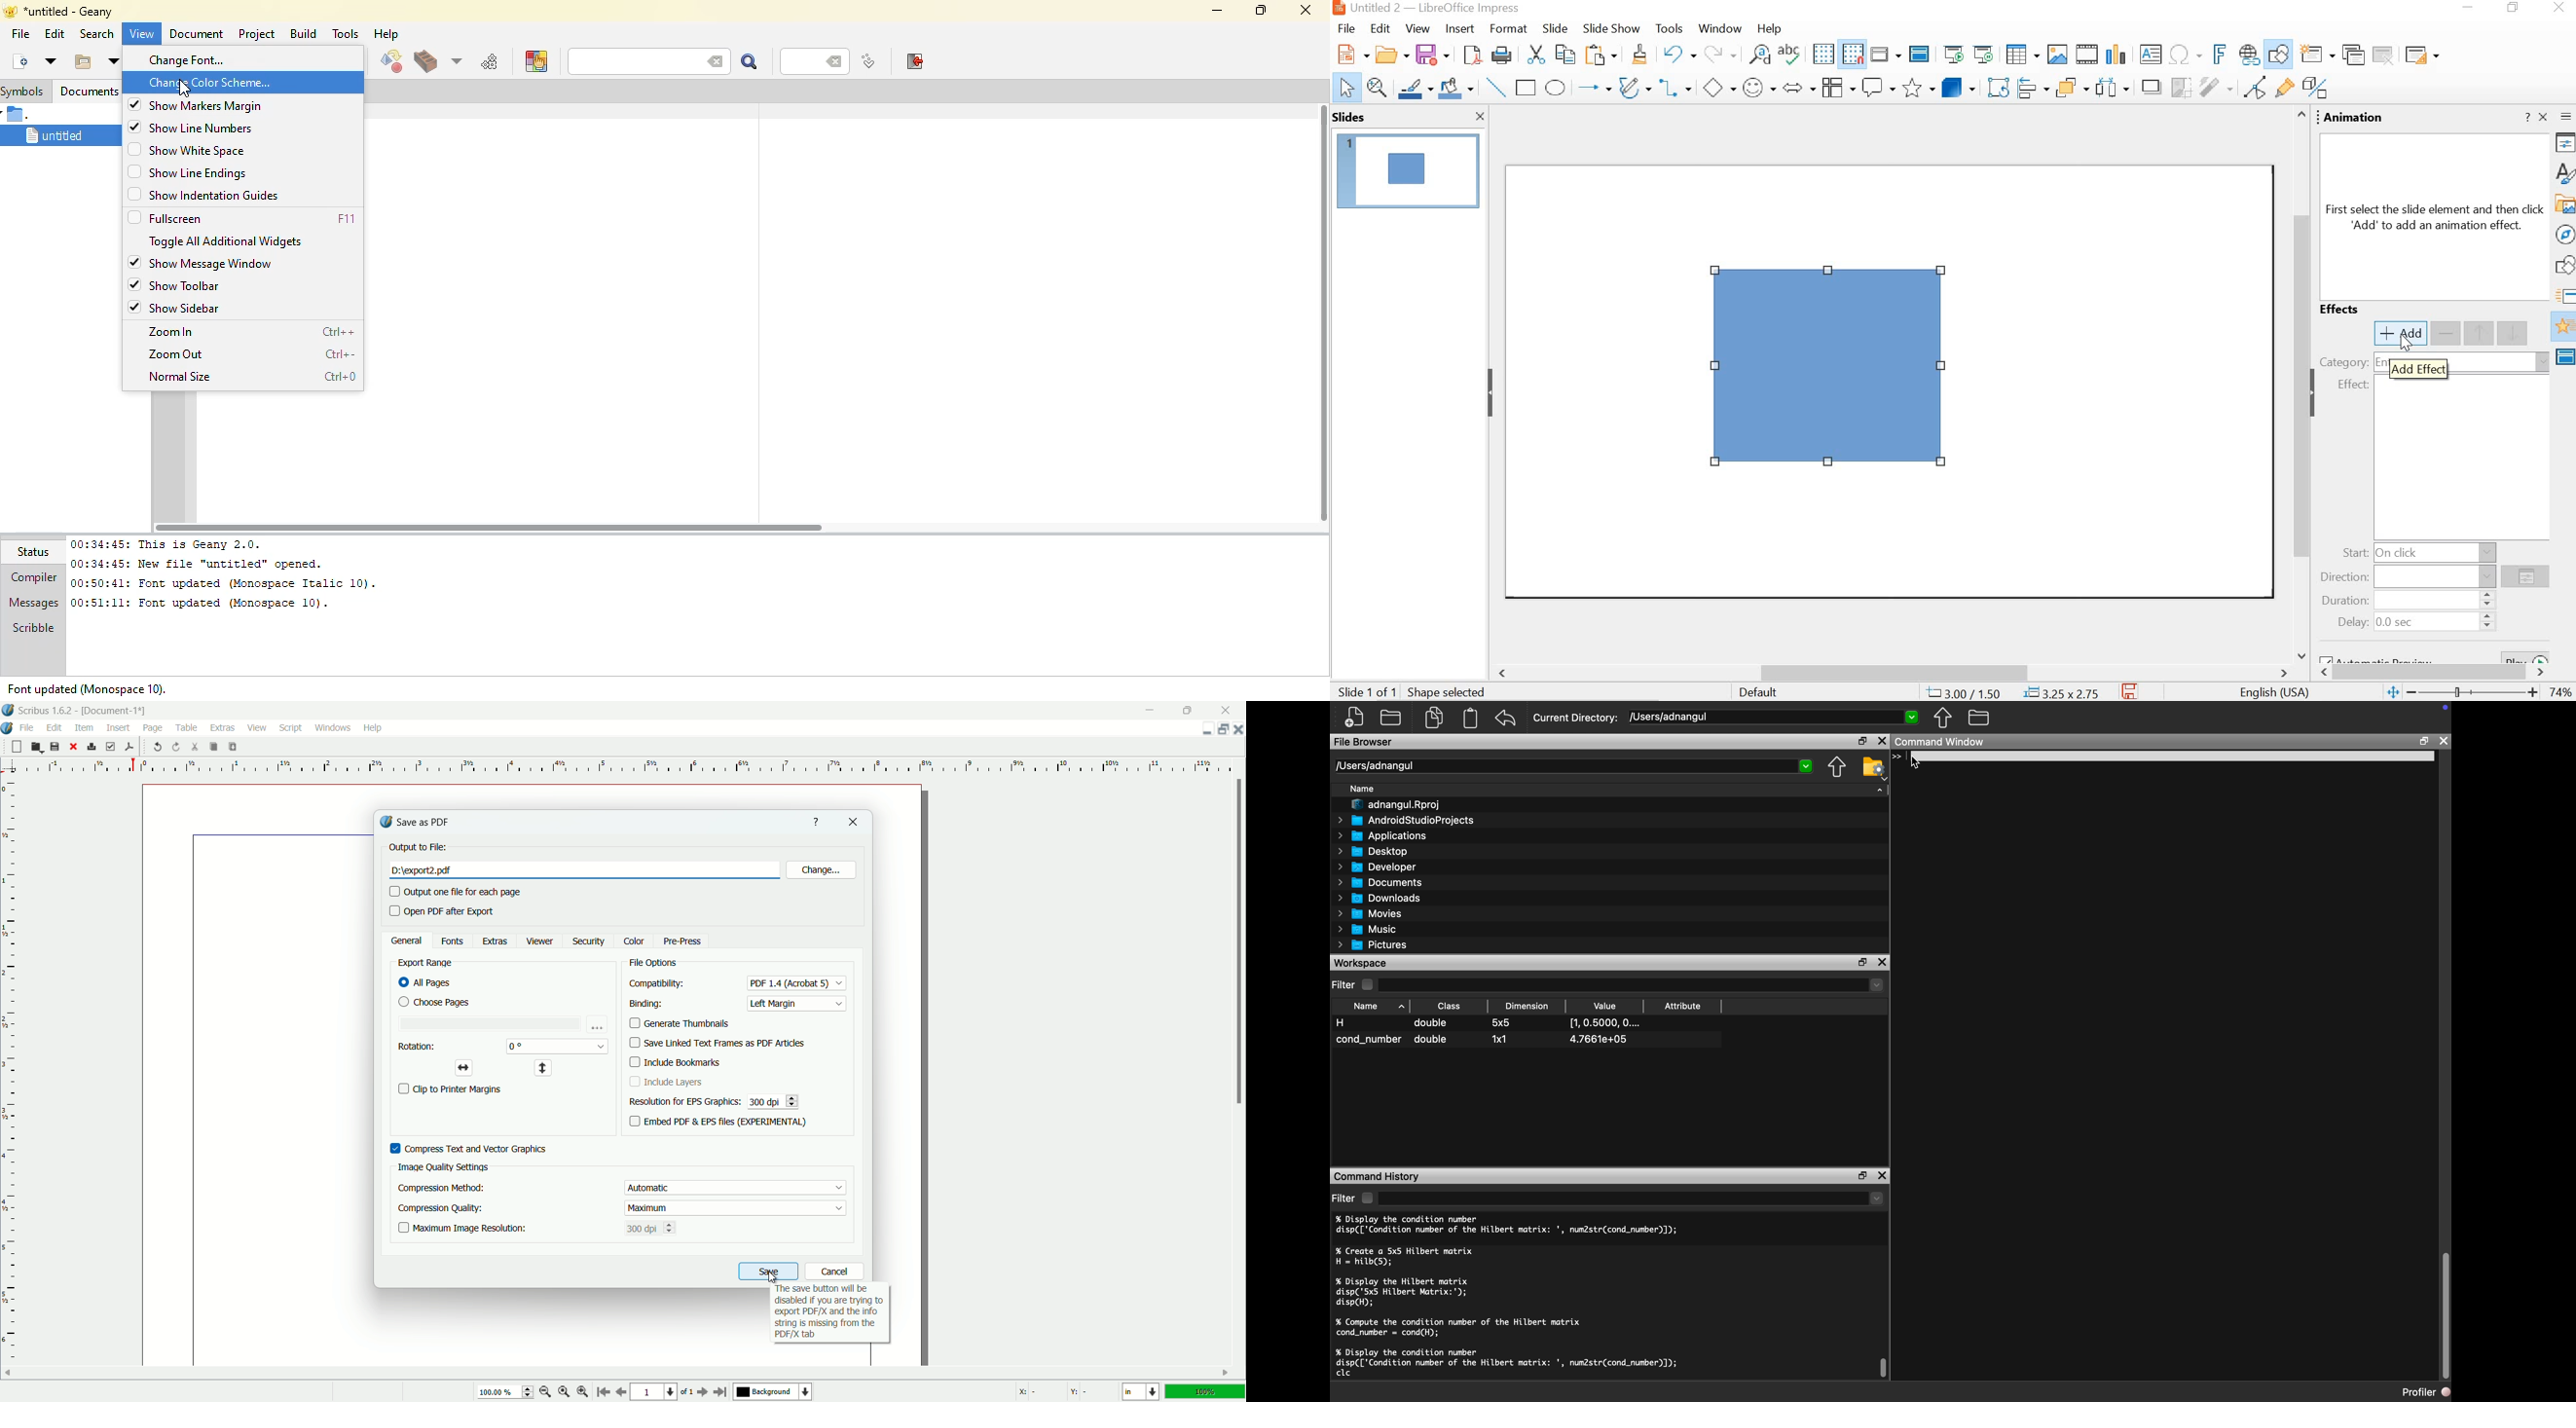 The height and width of the screenshot is (1428, 2576). I want to click on show toolbar, so click(186, 284).